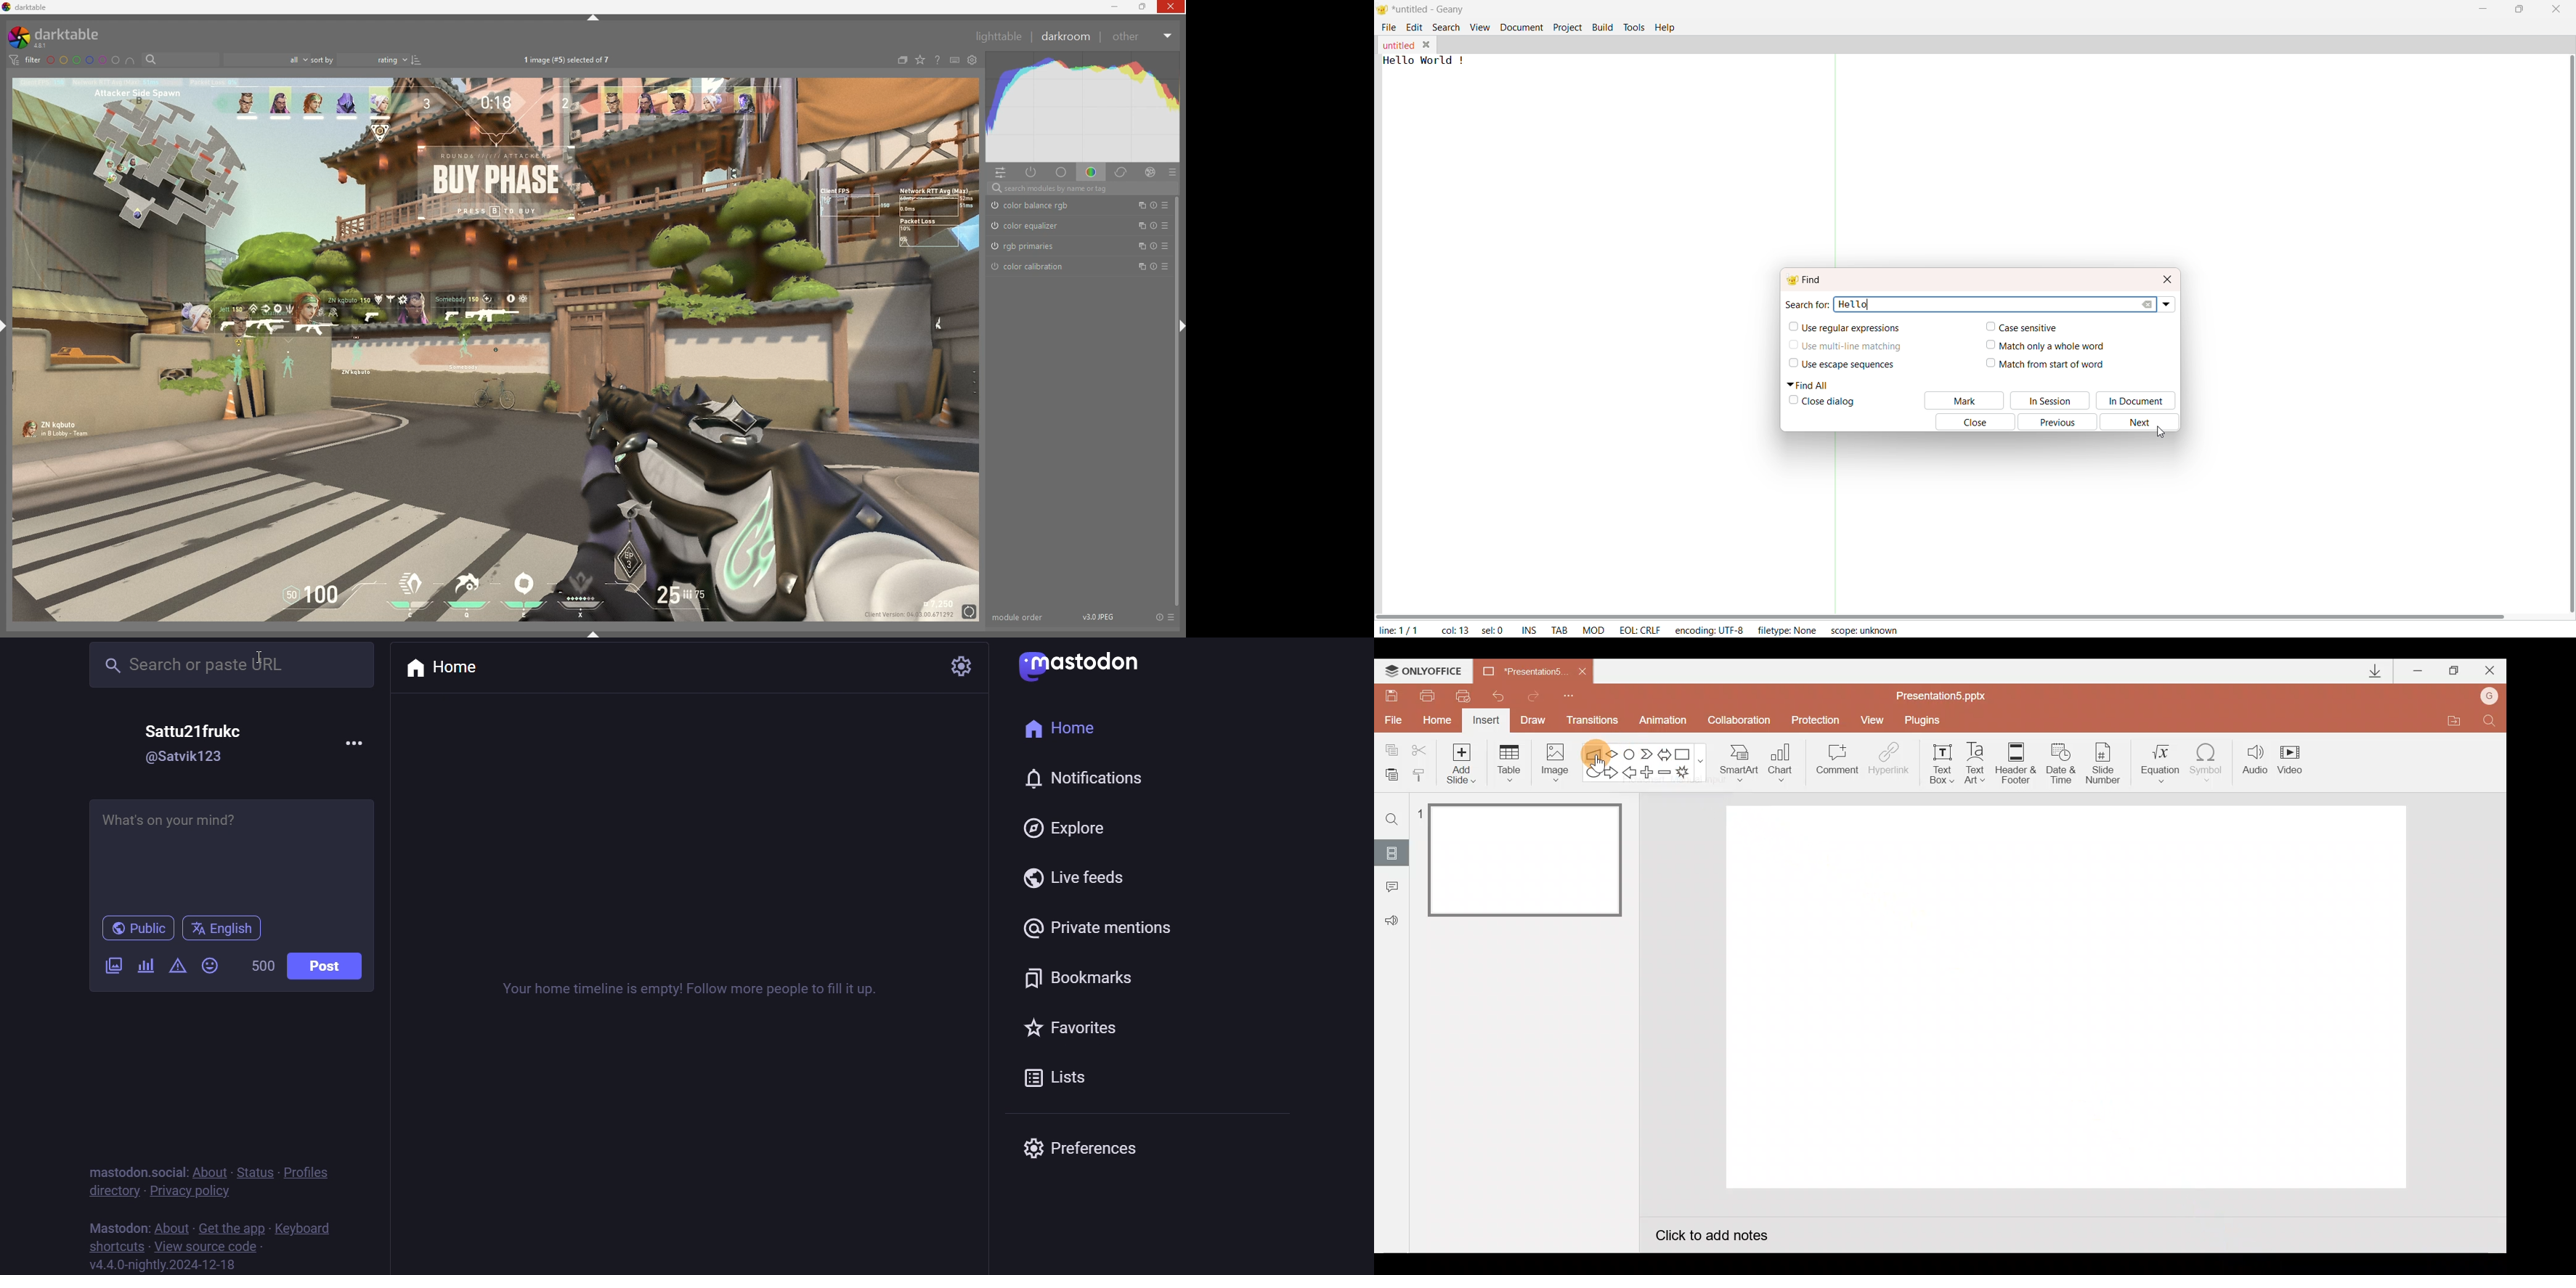 This screenshot has height=1288, width=2576. I want to click on color equalizer, so click(1028, 225).